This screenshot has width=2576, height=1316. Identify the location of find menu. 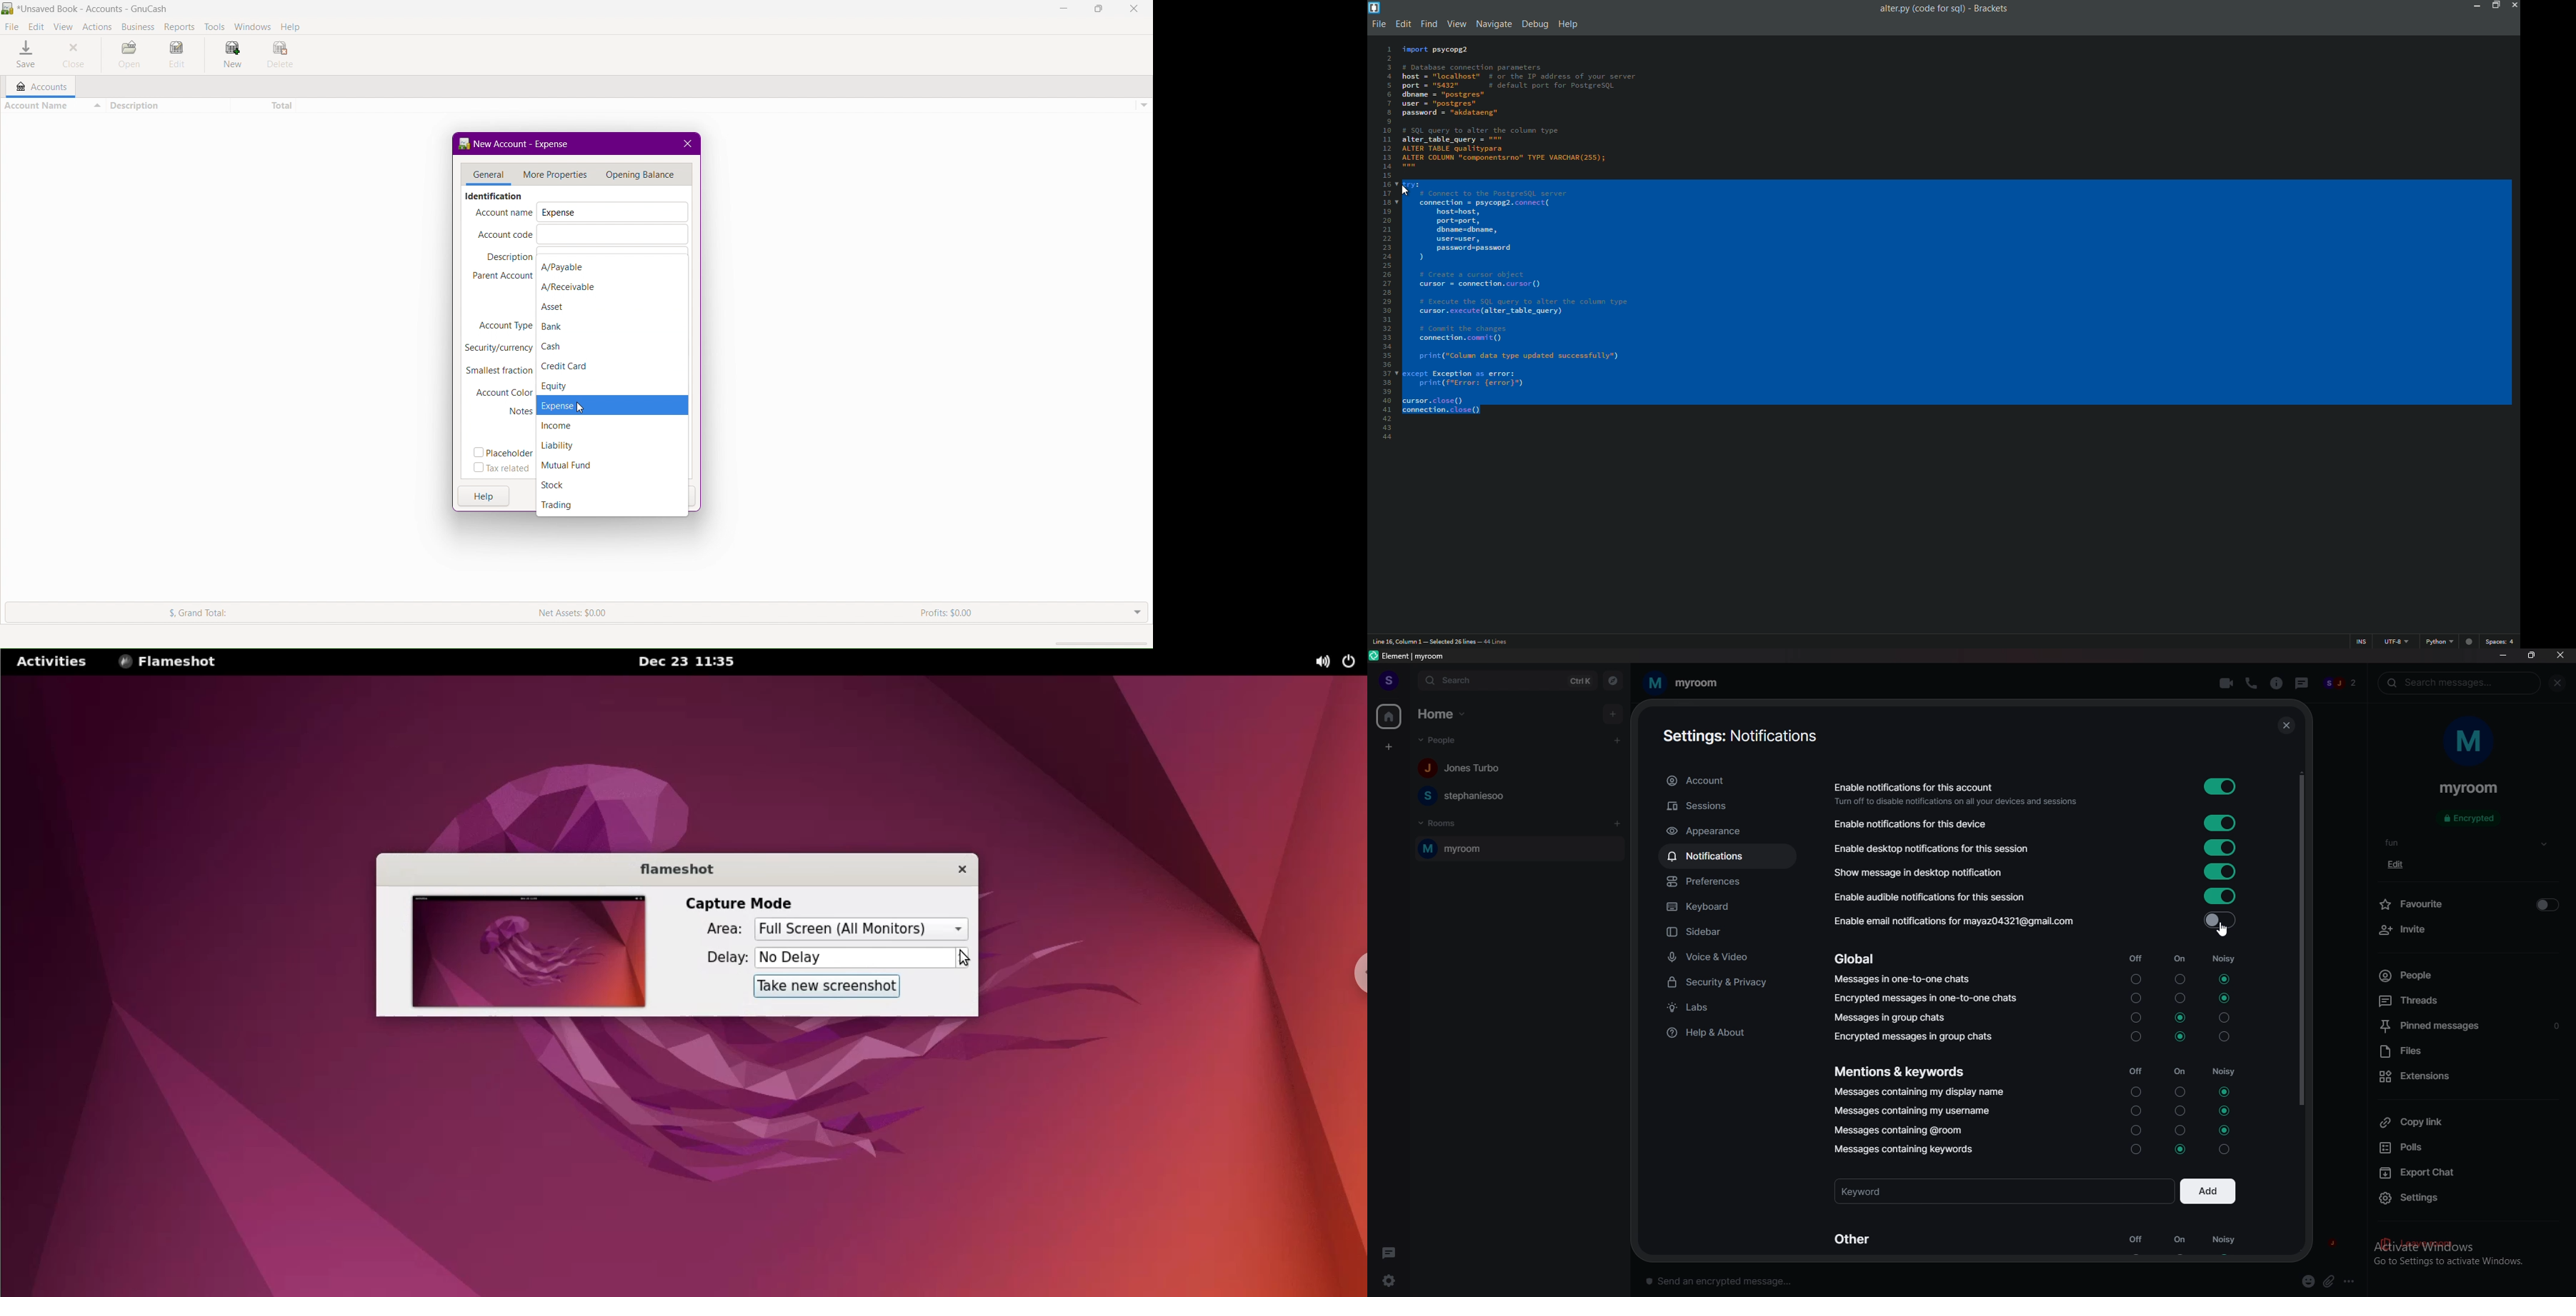
(1428, 24).